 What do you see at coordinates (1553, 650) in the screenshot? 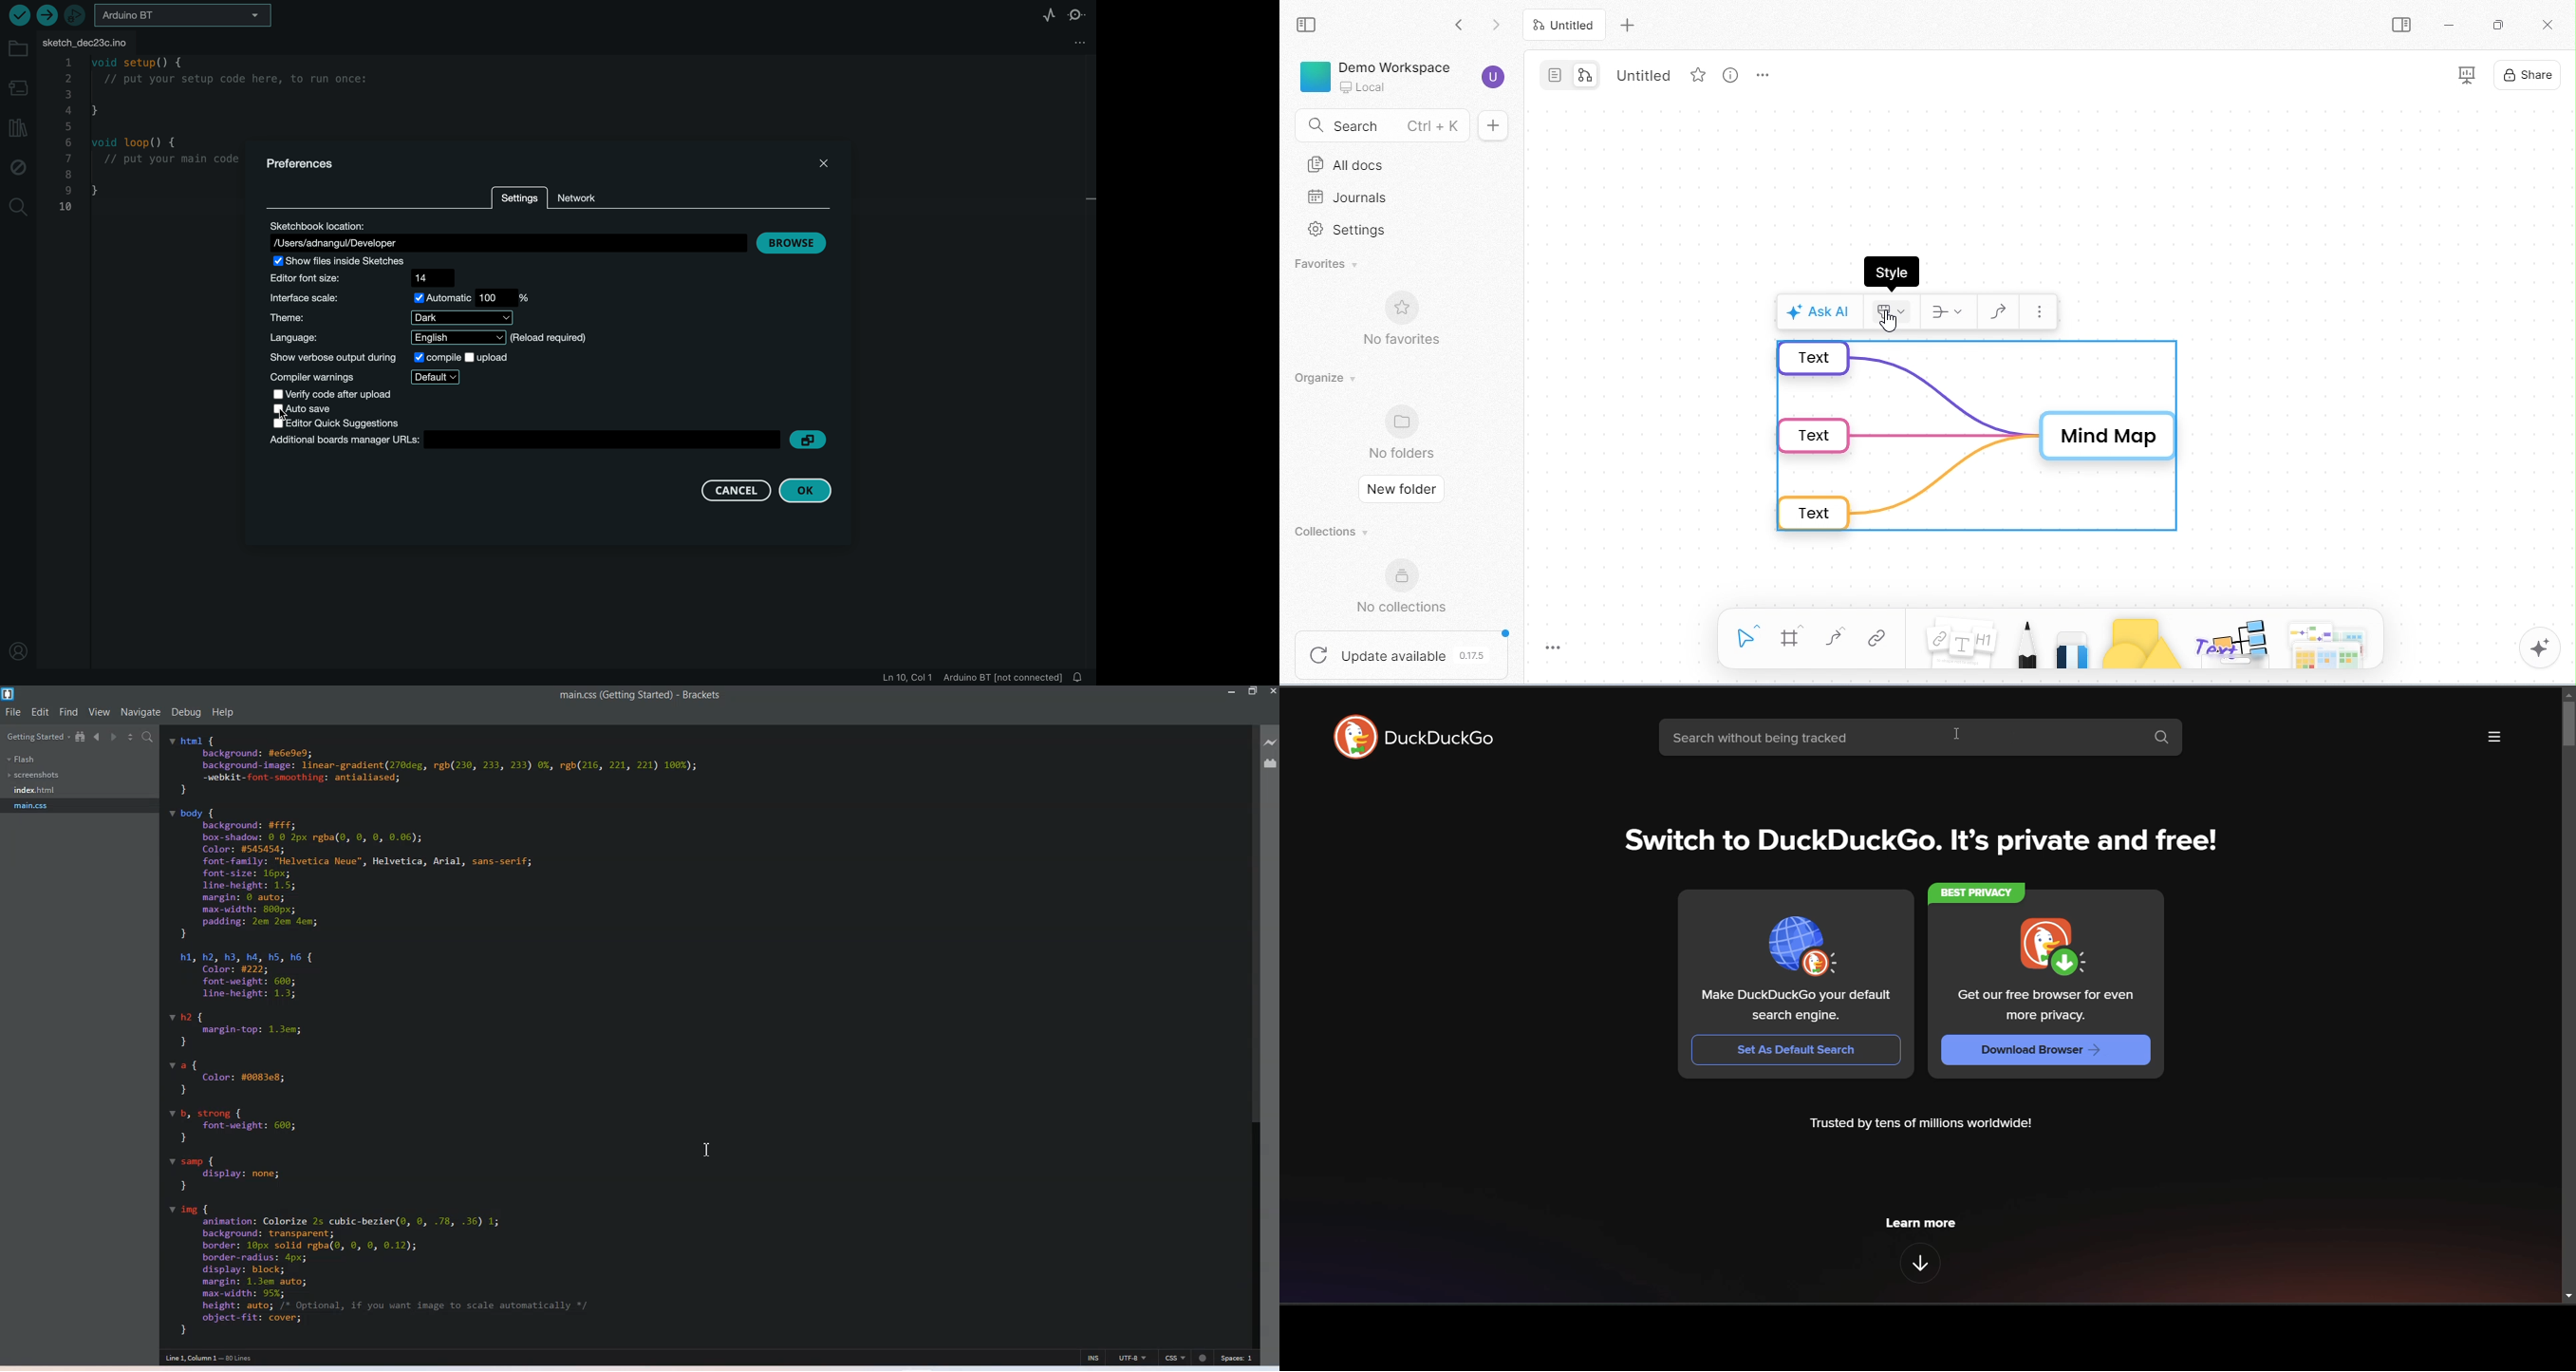
I see `toggle zoom` at bounding box center [1553, 650].